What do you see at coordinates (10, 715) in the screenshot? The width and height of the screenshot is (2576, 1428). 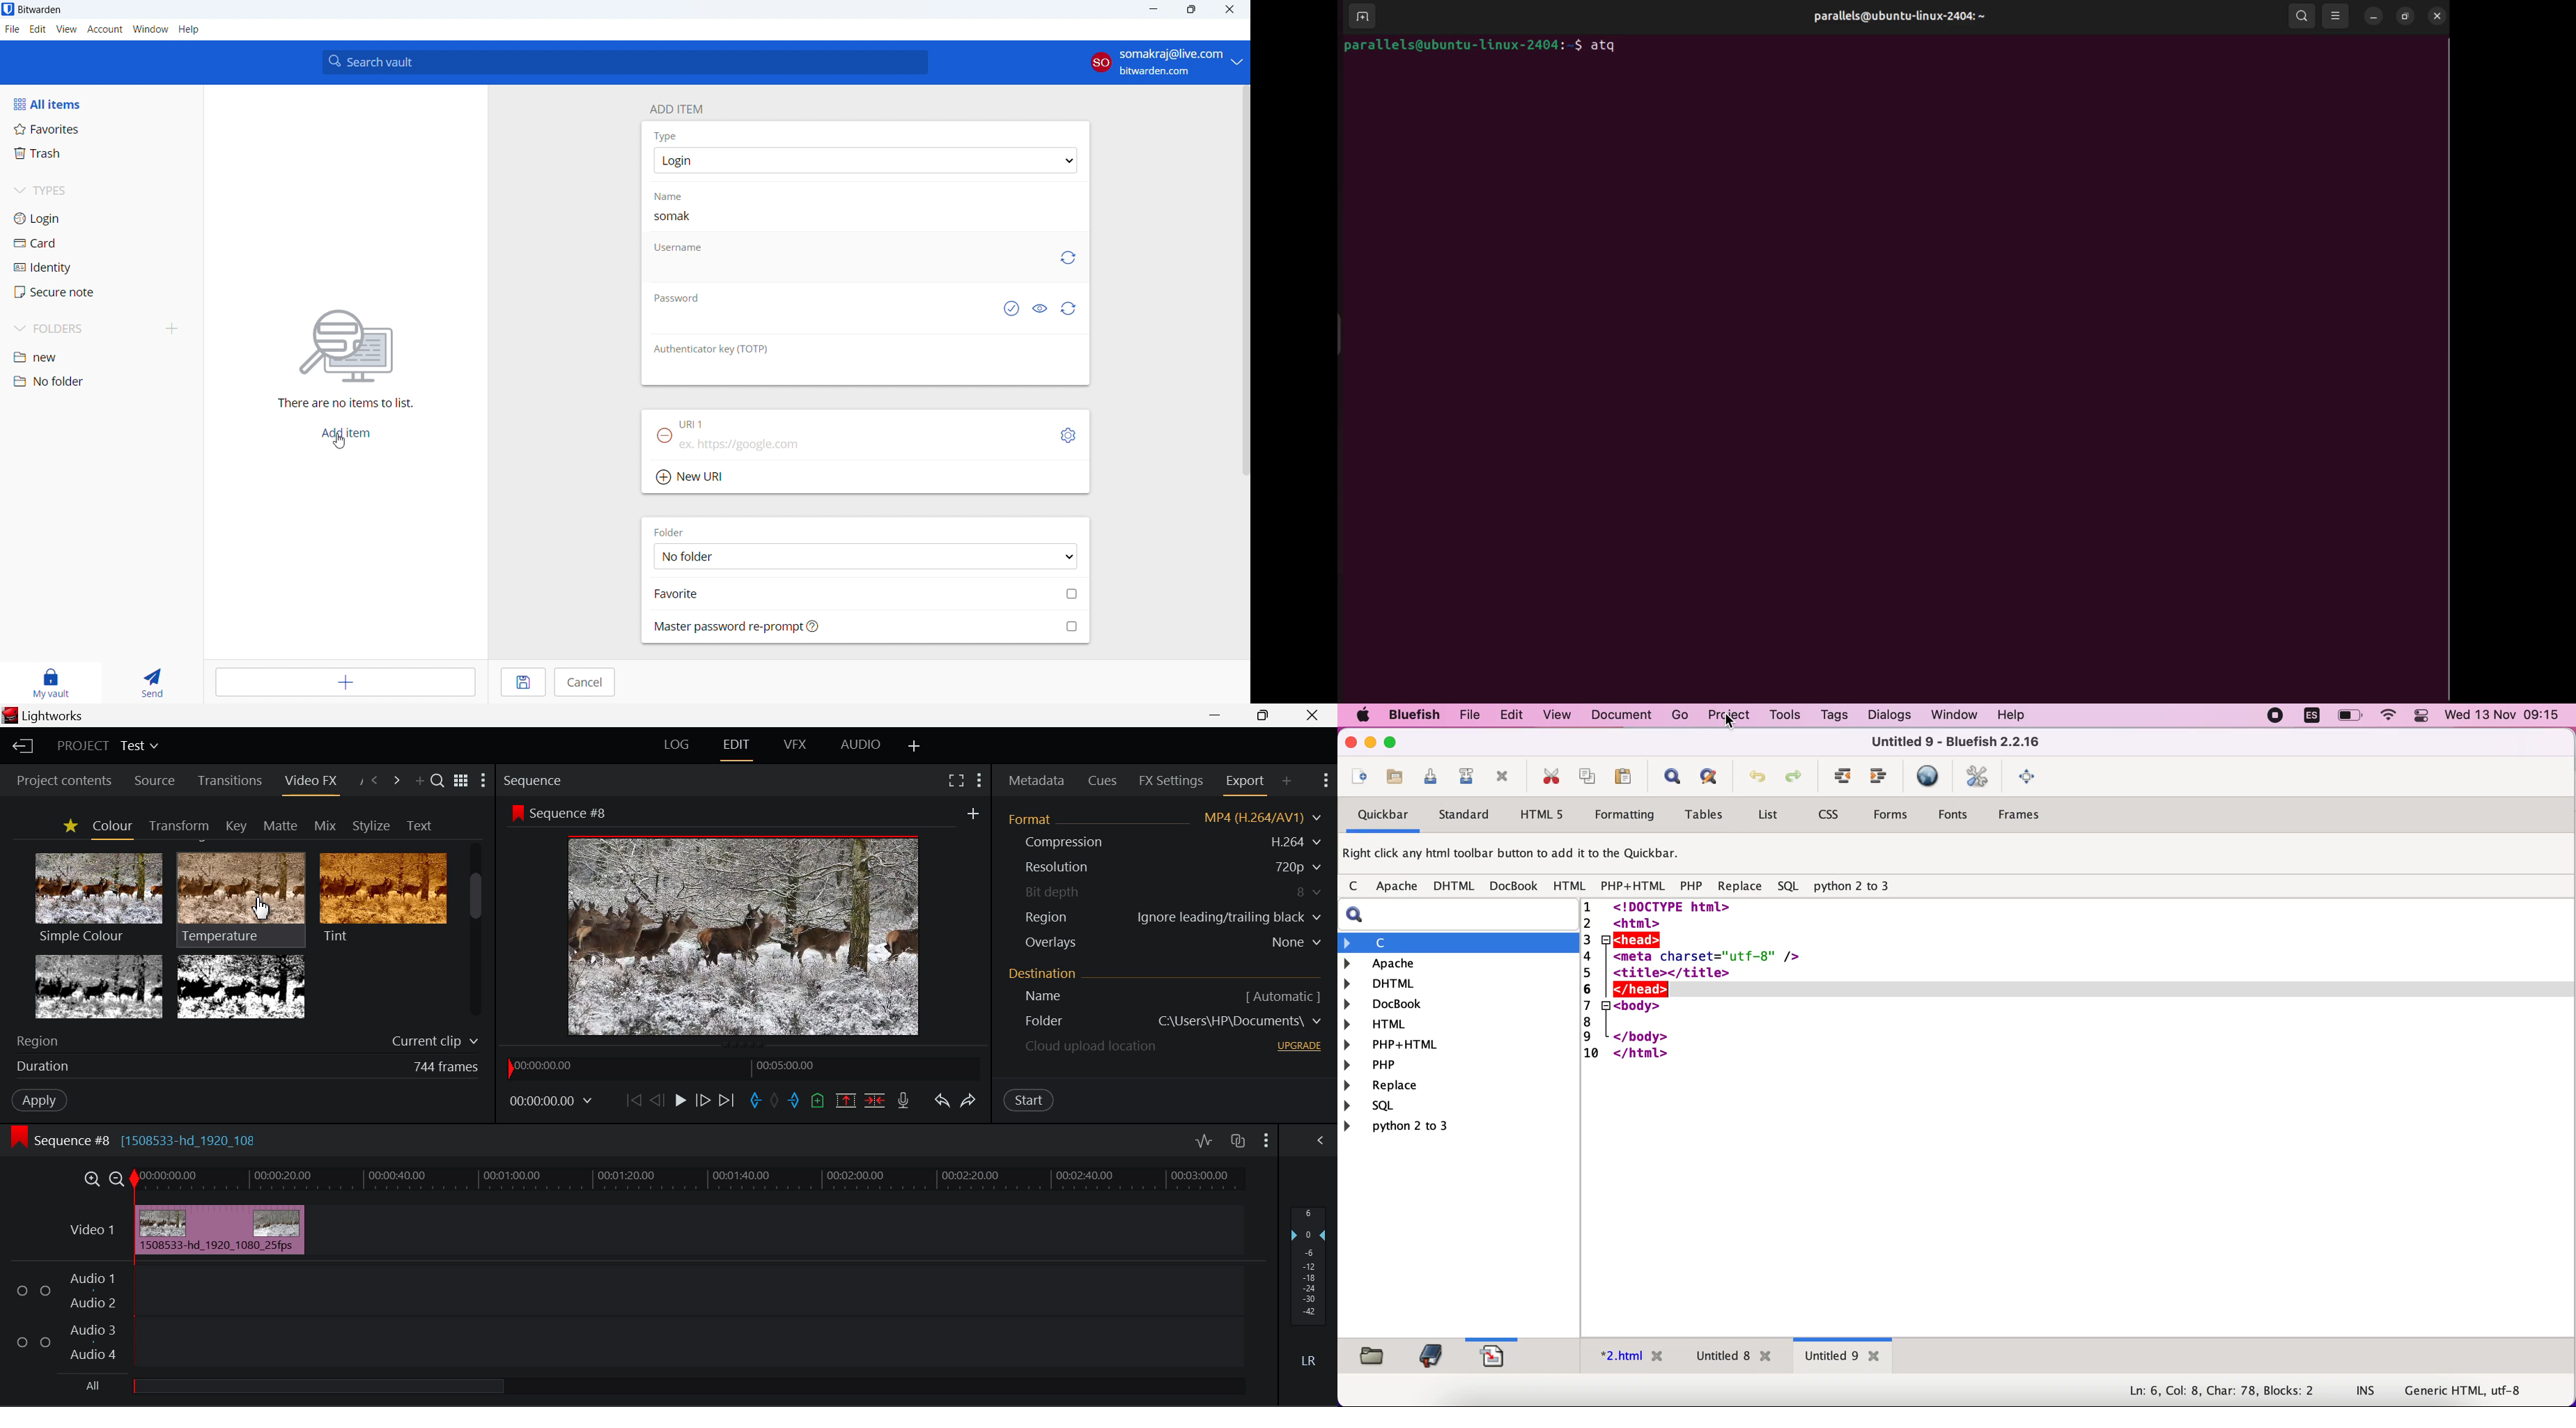 I see `logo` at bounding box center [10, 715].